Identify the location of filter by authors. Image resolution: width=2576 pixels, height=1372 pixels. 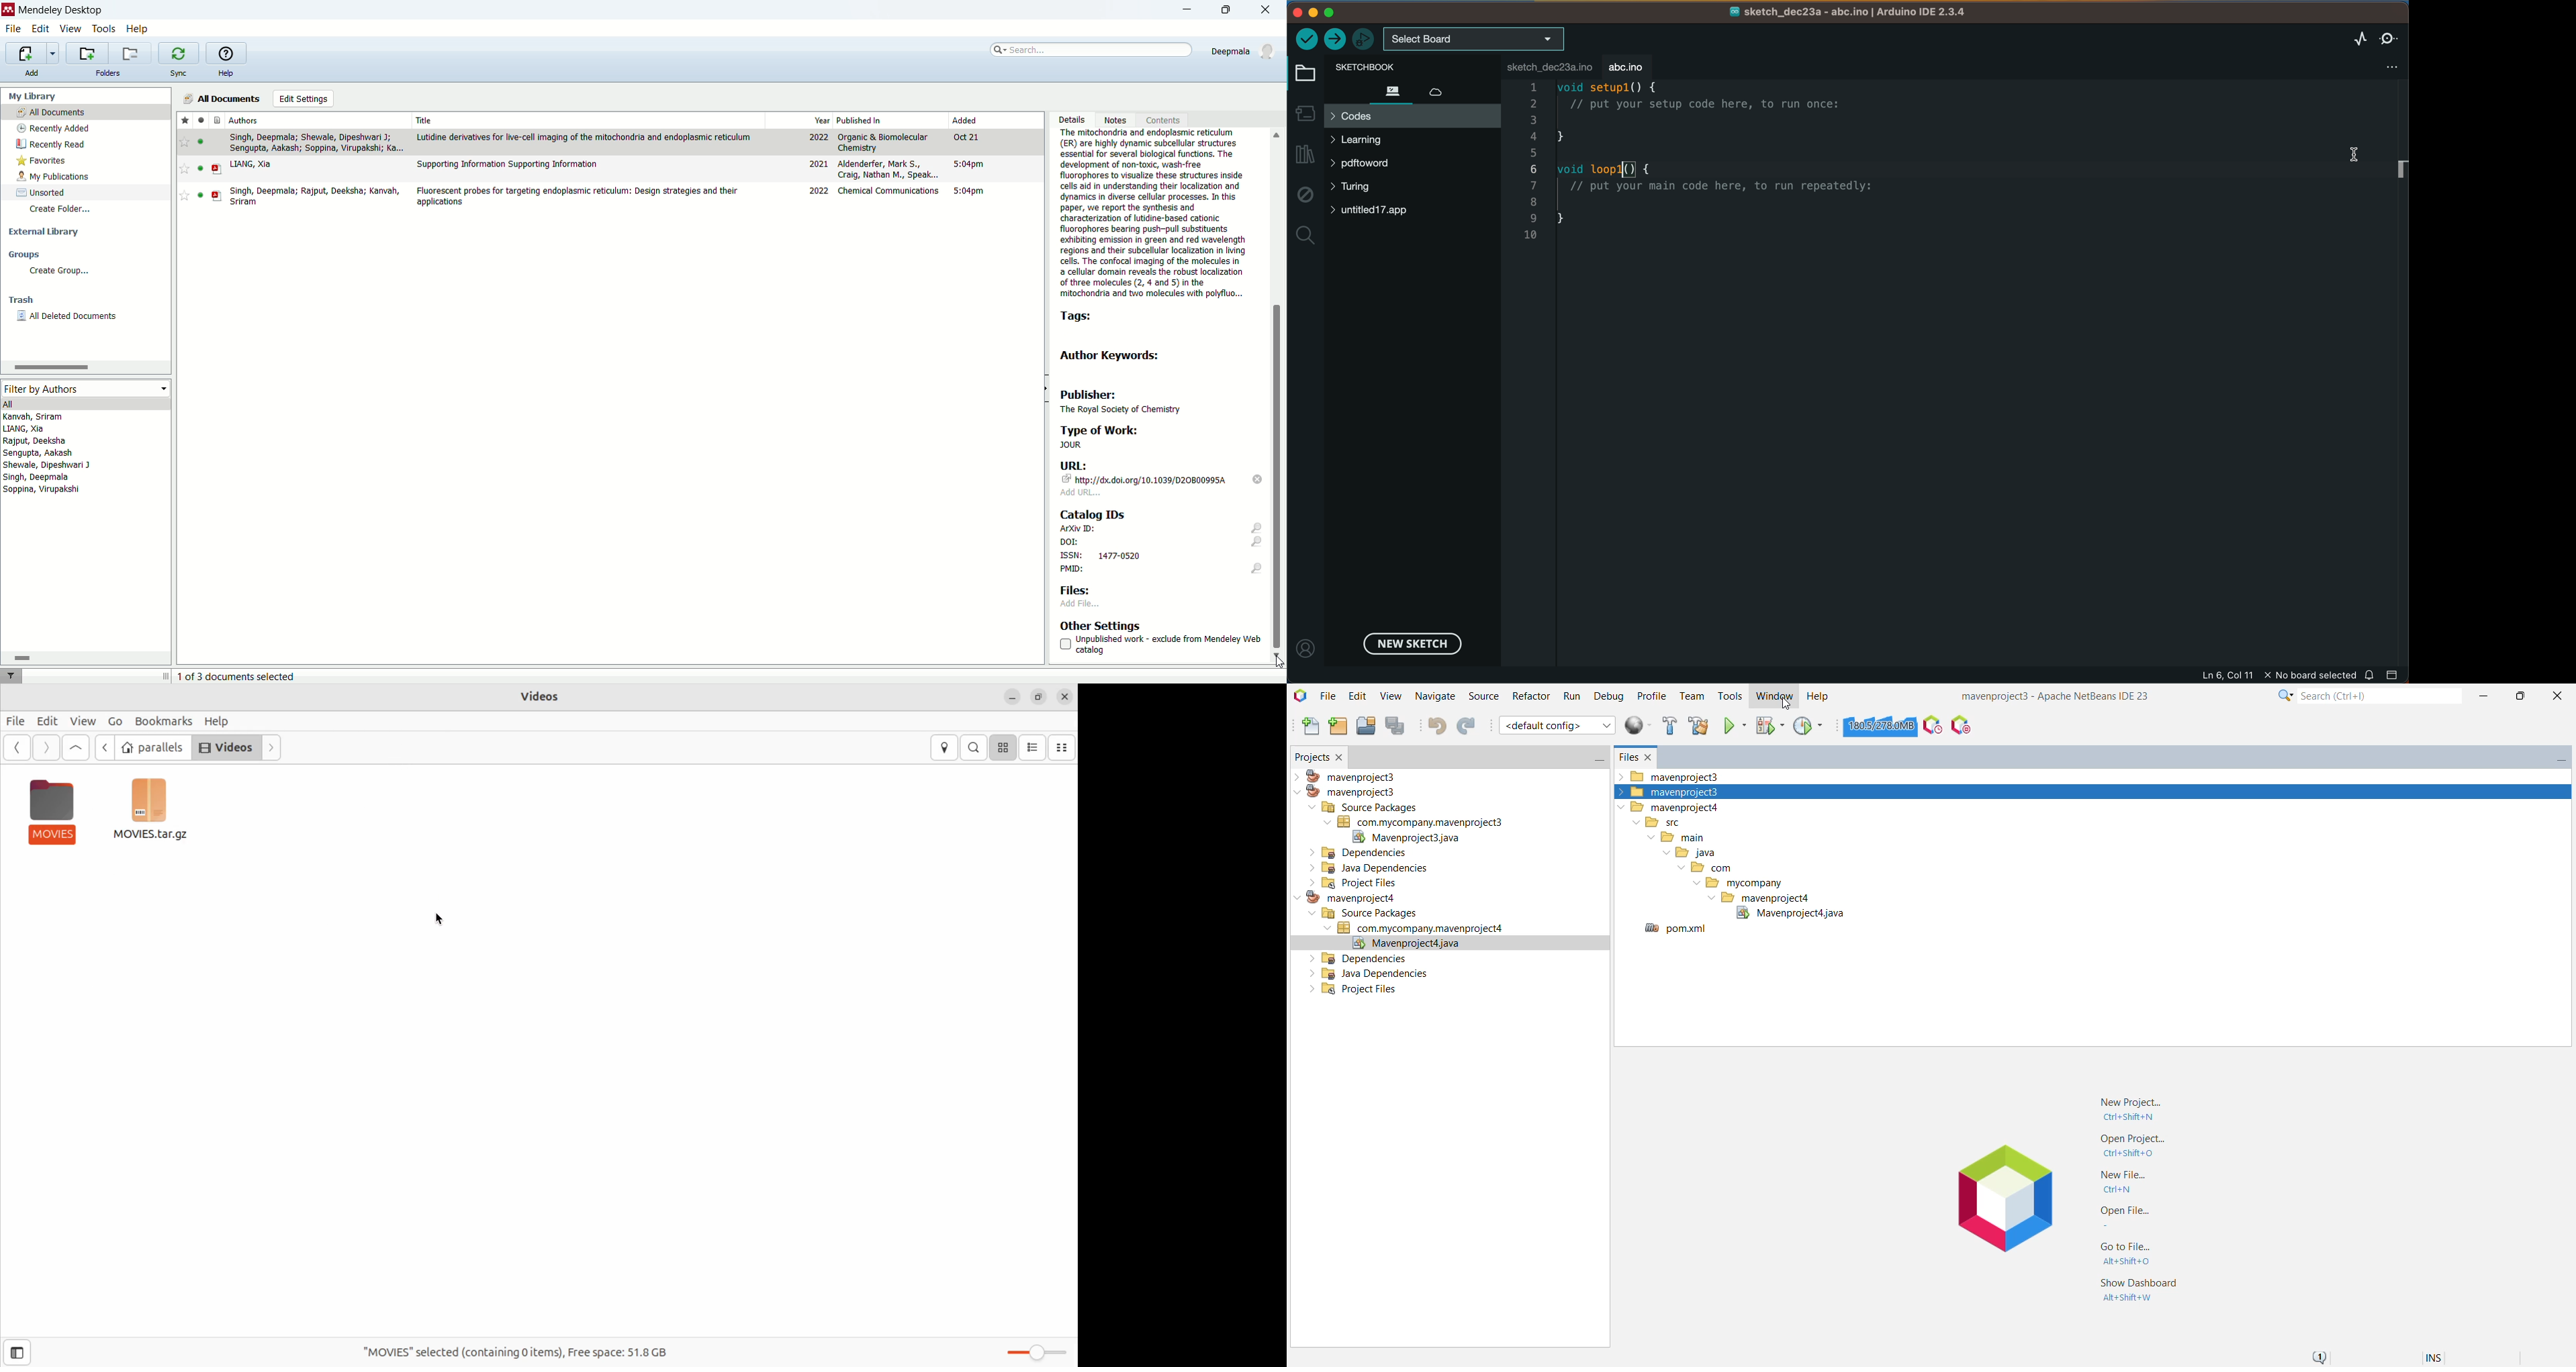
(84, 388).